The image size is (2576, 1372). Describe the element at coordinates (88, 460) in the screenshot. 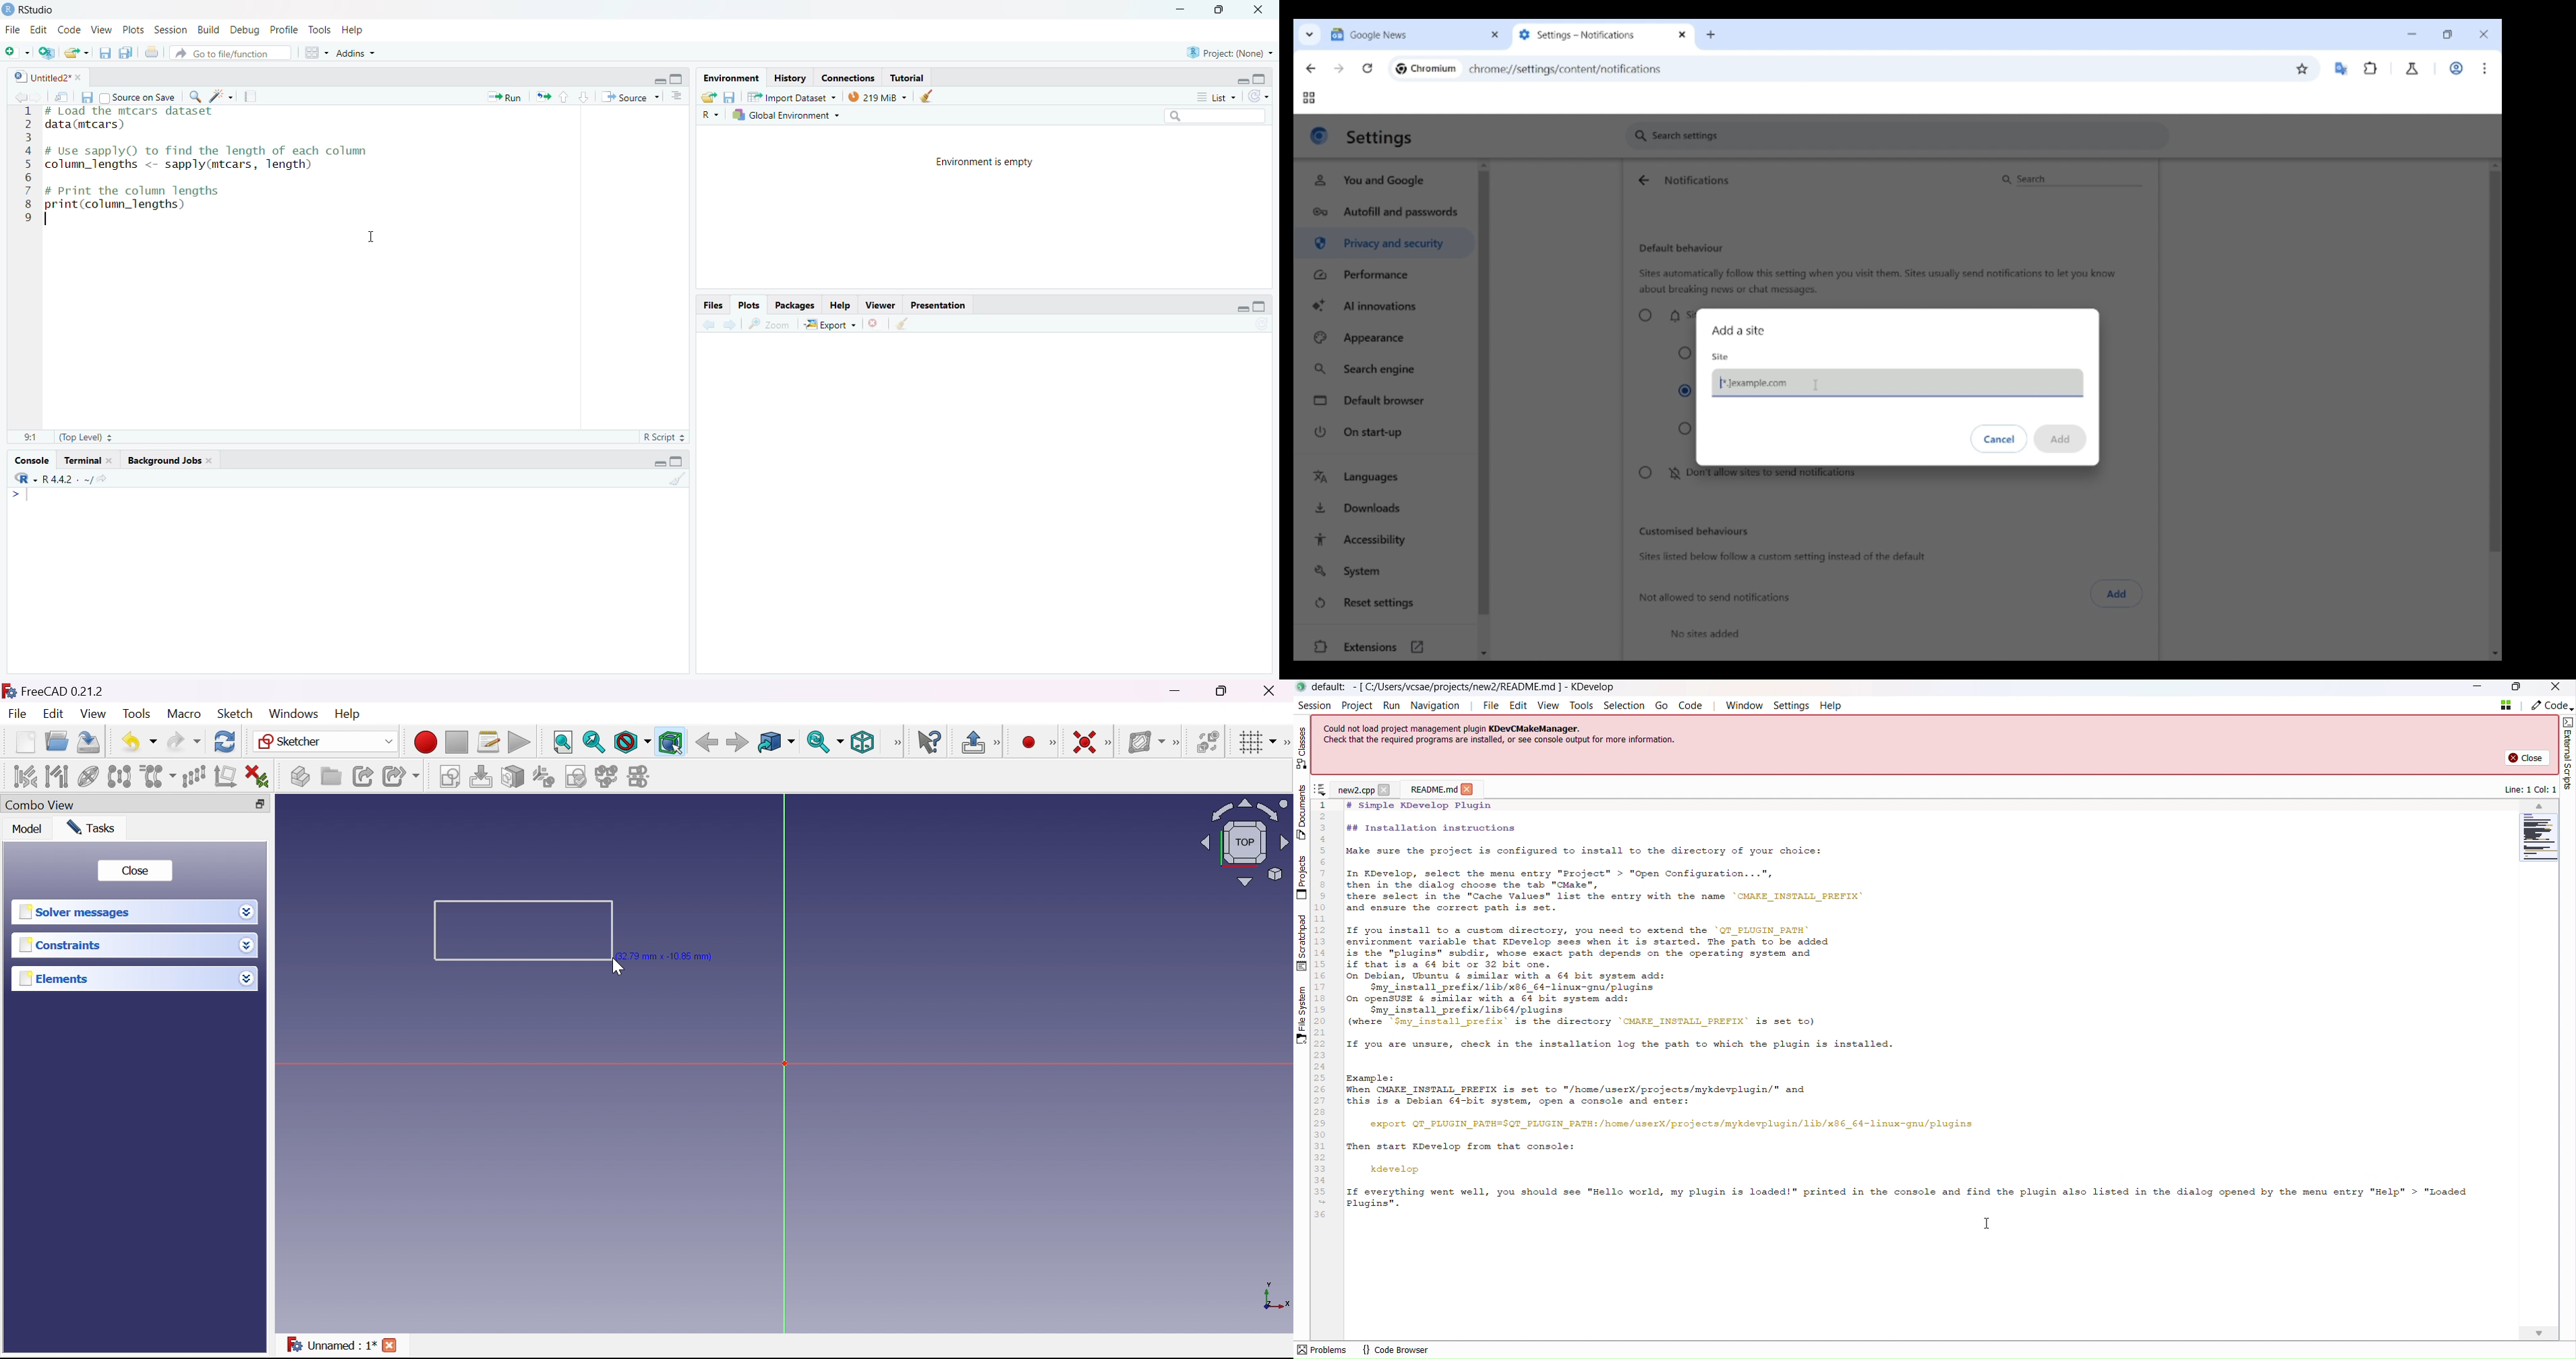

I see `Terminal` at that location.